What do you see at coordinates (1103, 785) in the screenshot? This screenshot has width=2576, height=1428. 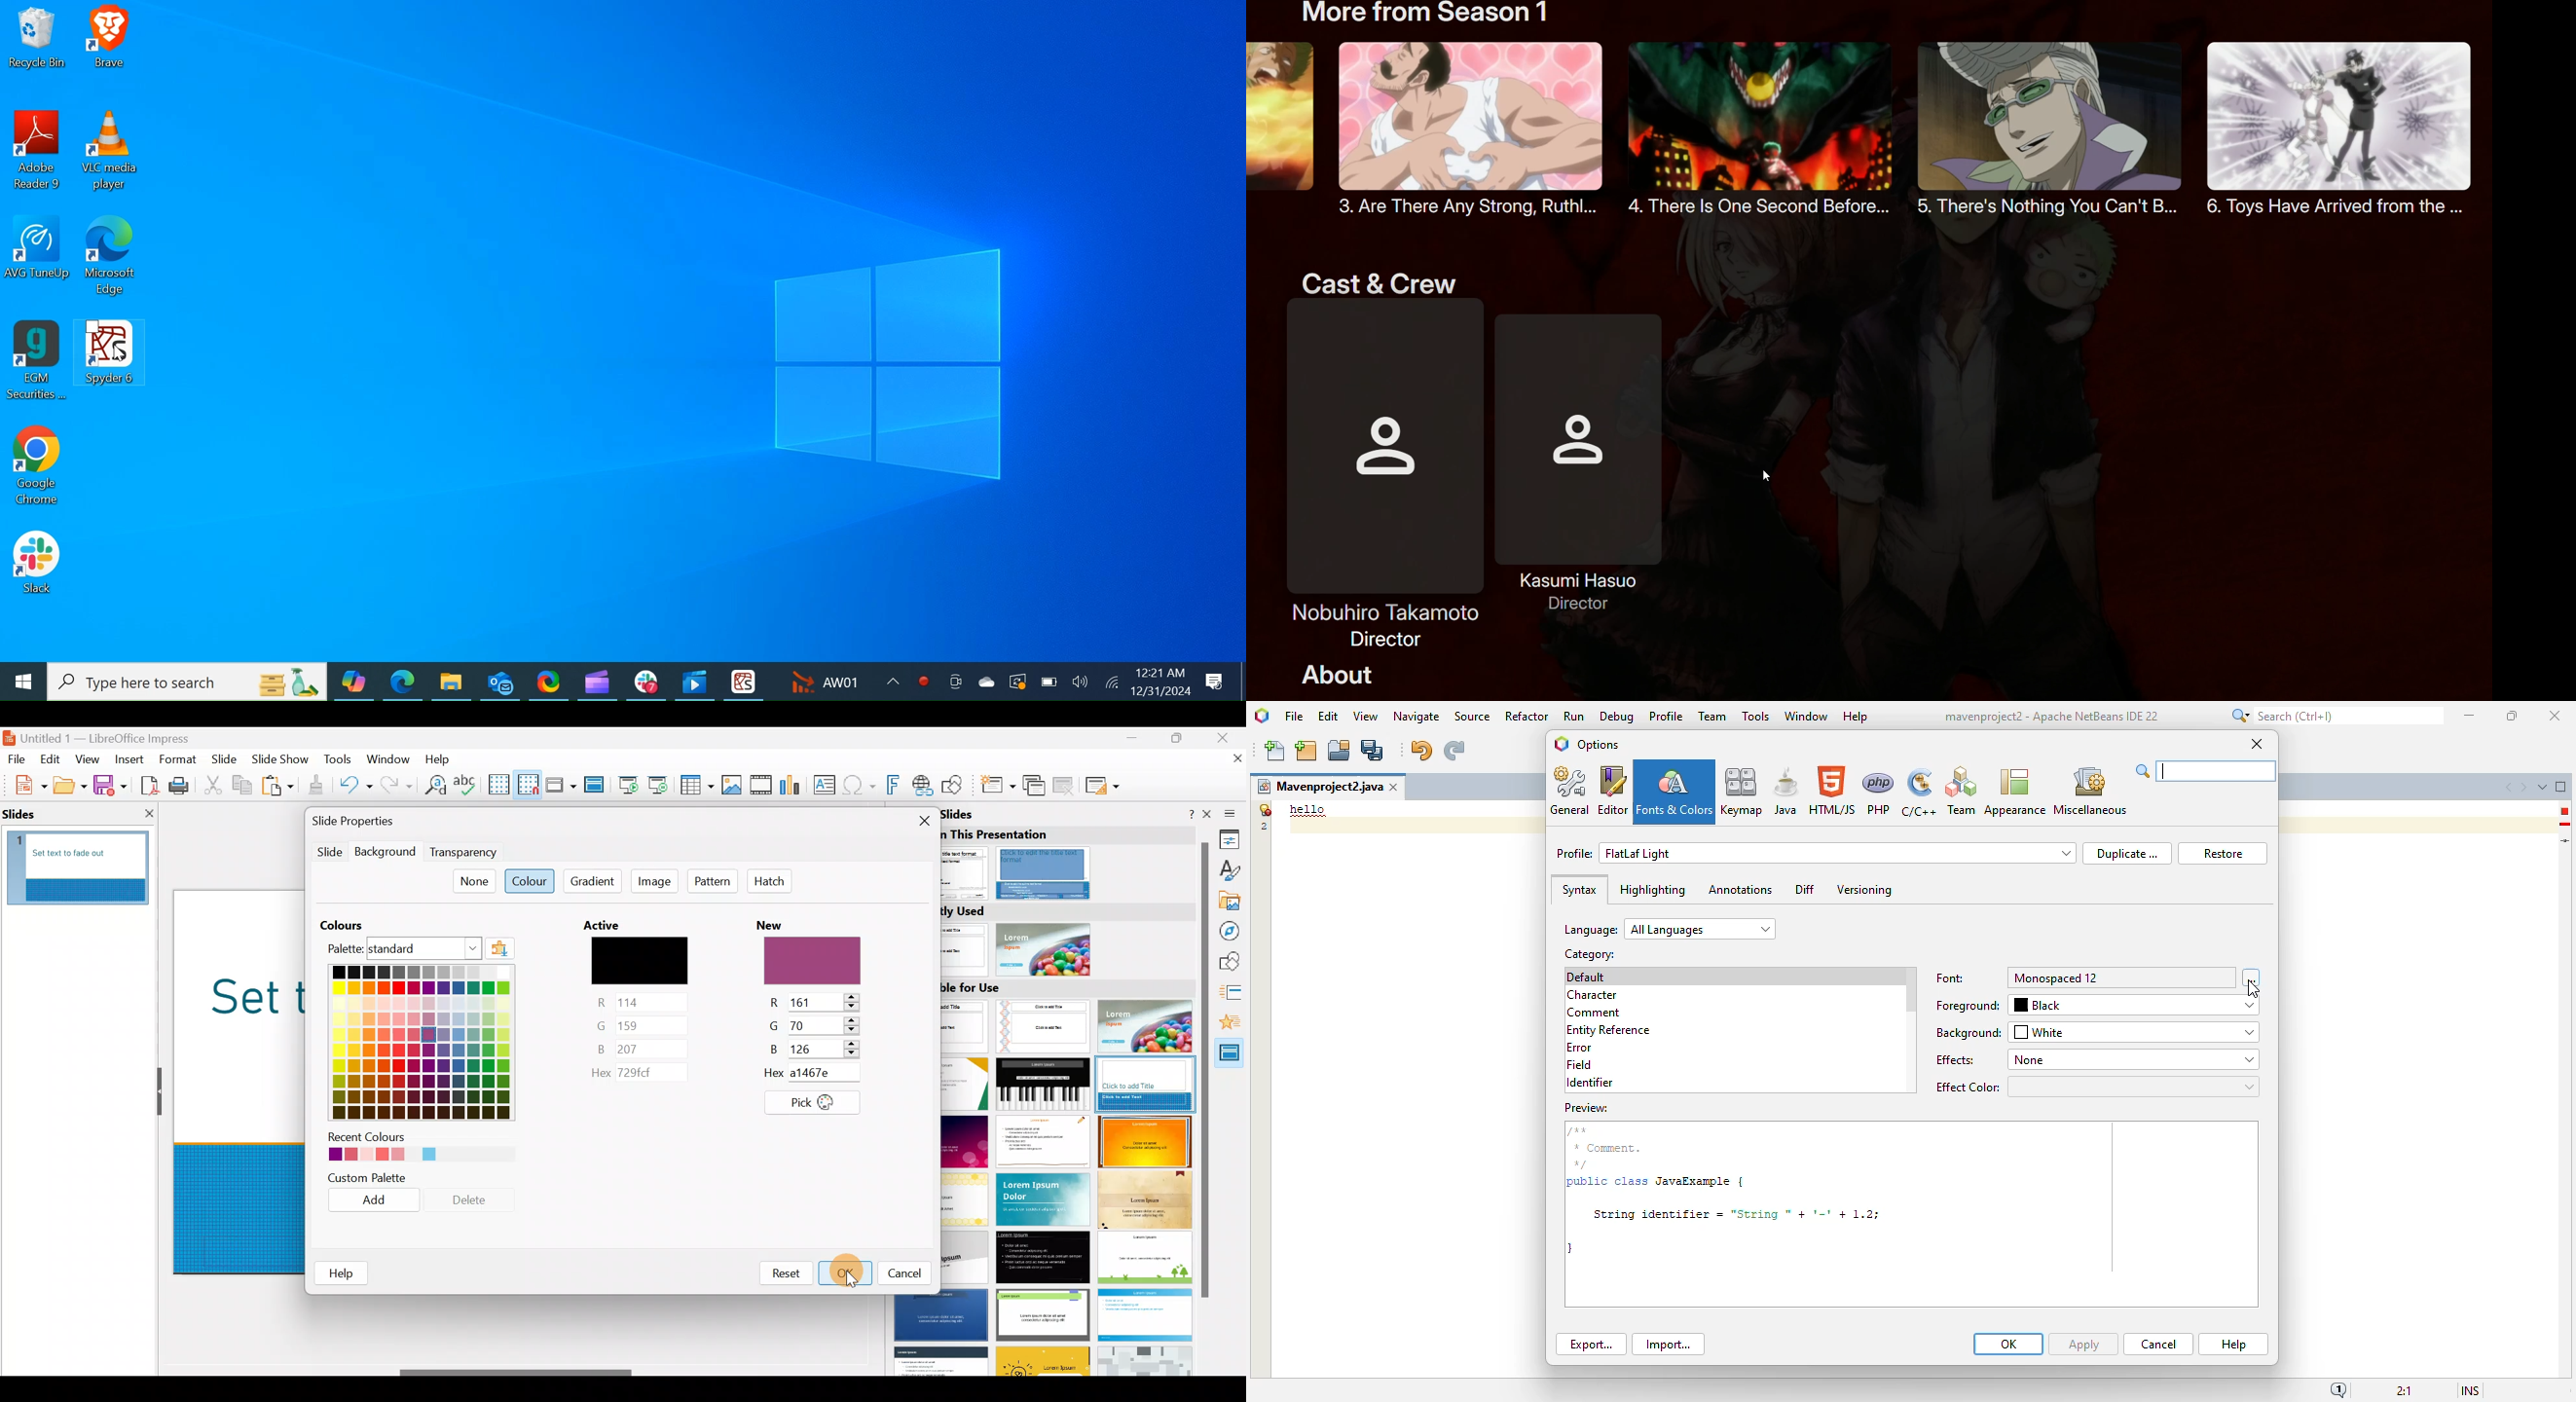 I see `Slide layout` at bounding box center [1103, 785].